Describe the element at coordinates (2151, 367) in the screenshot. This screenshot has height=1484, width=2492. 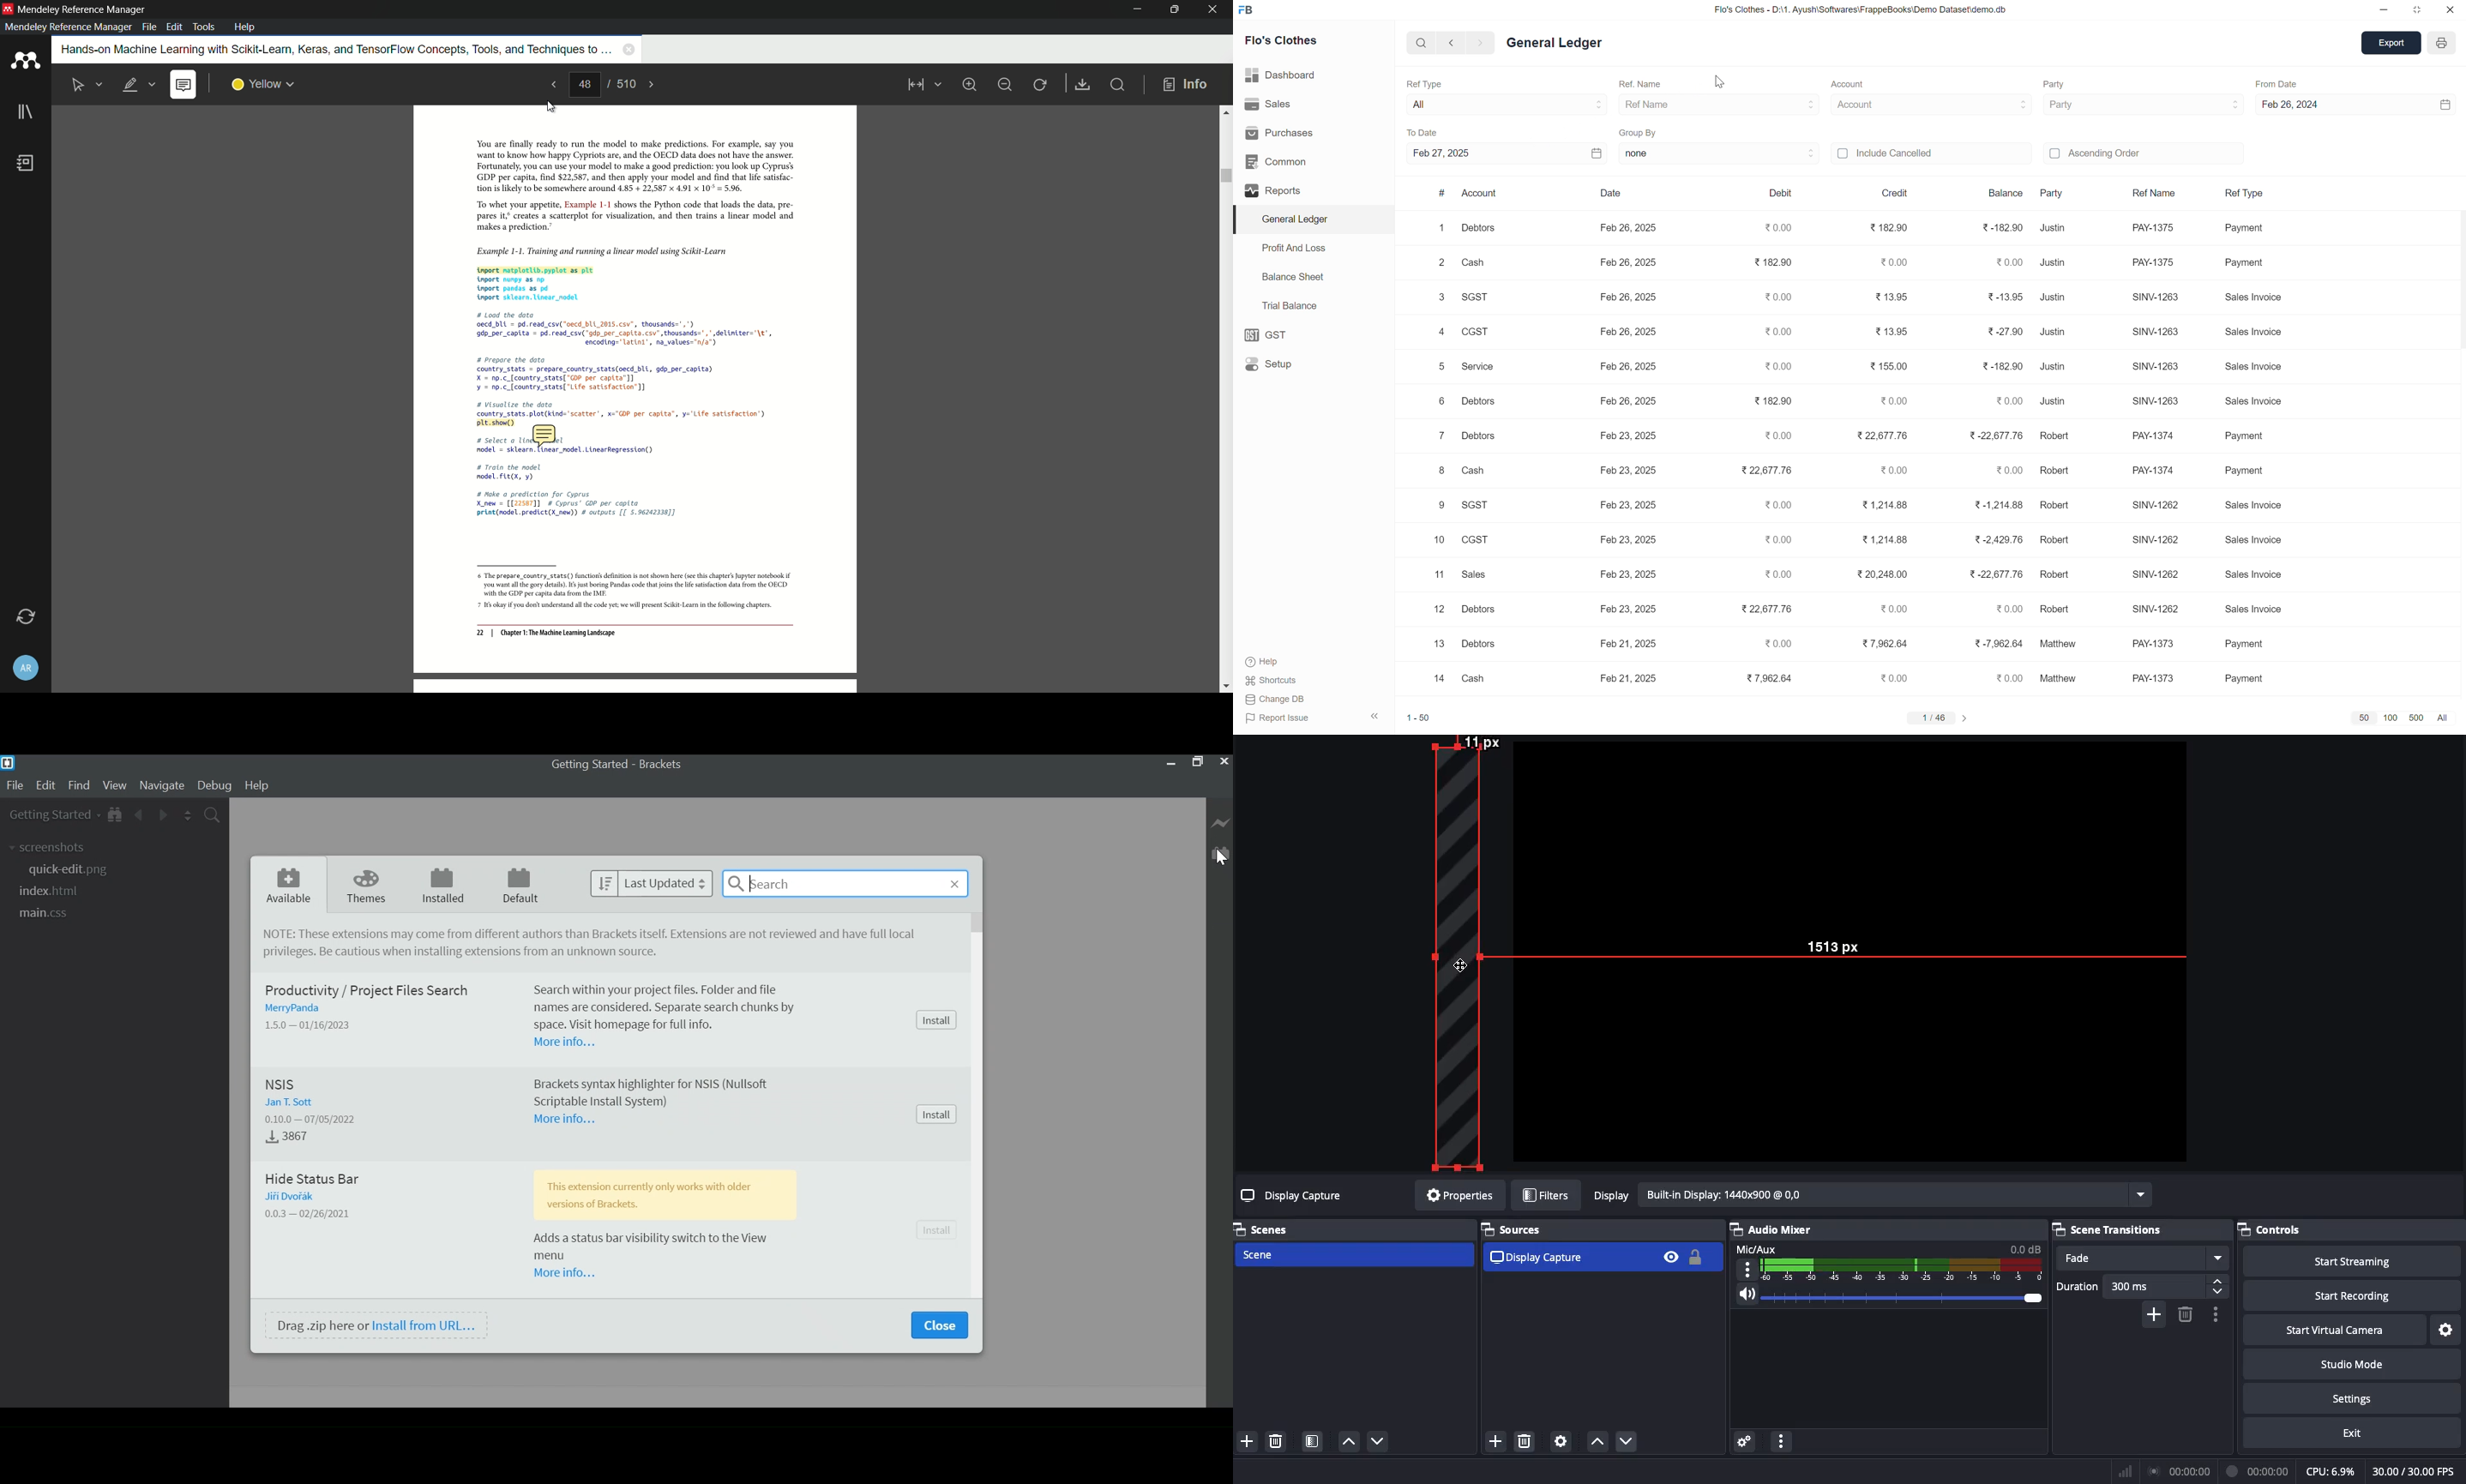
I see `SINV-1263` at that location.